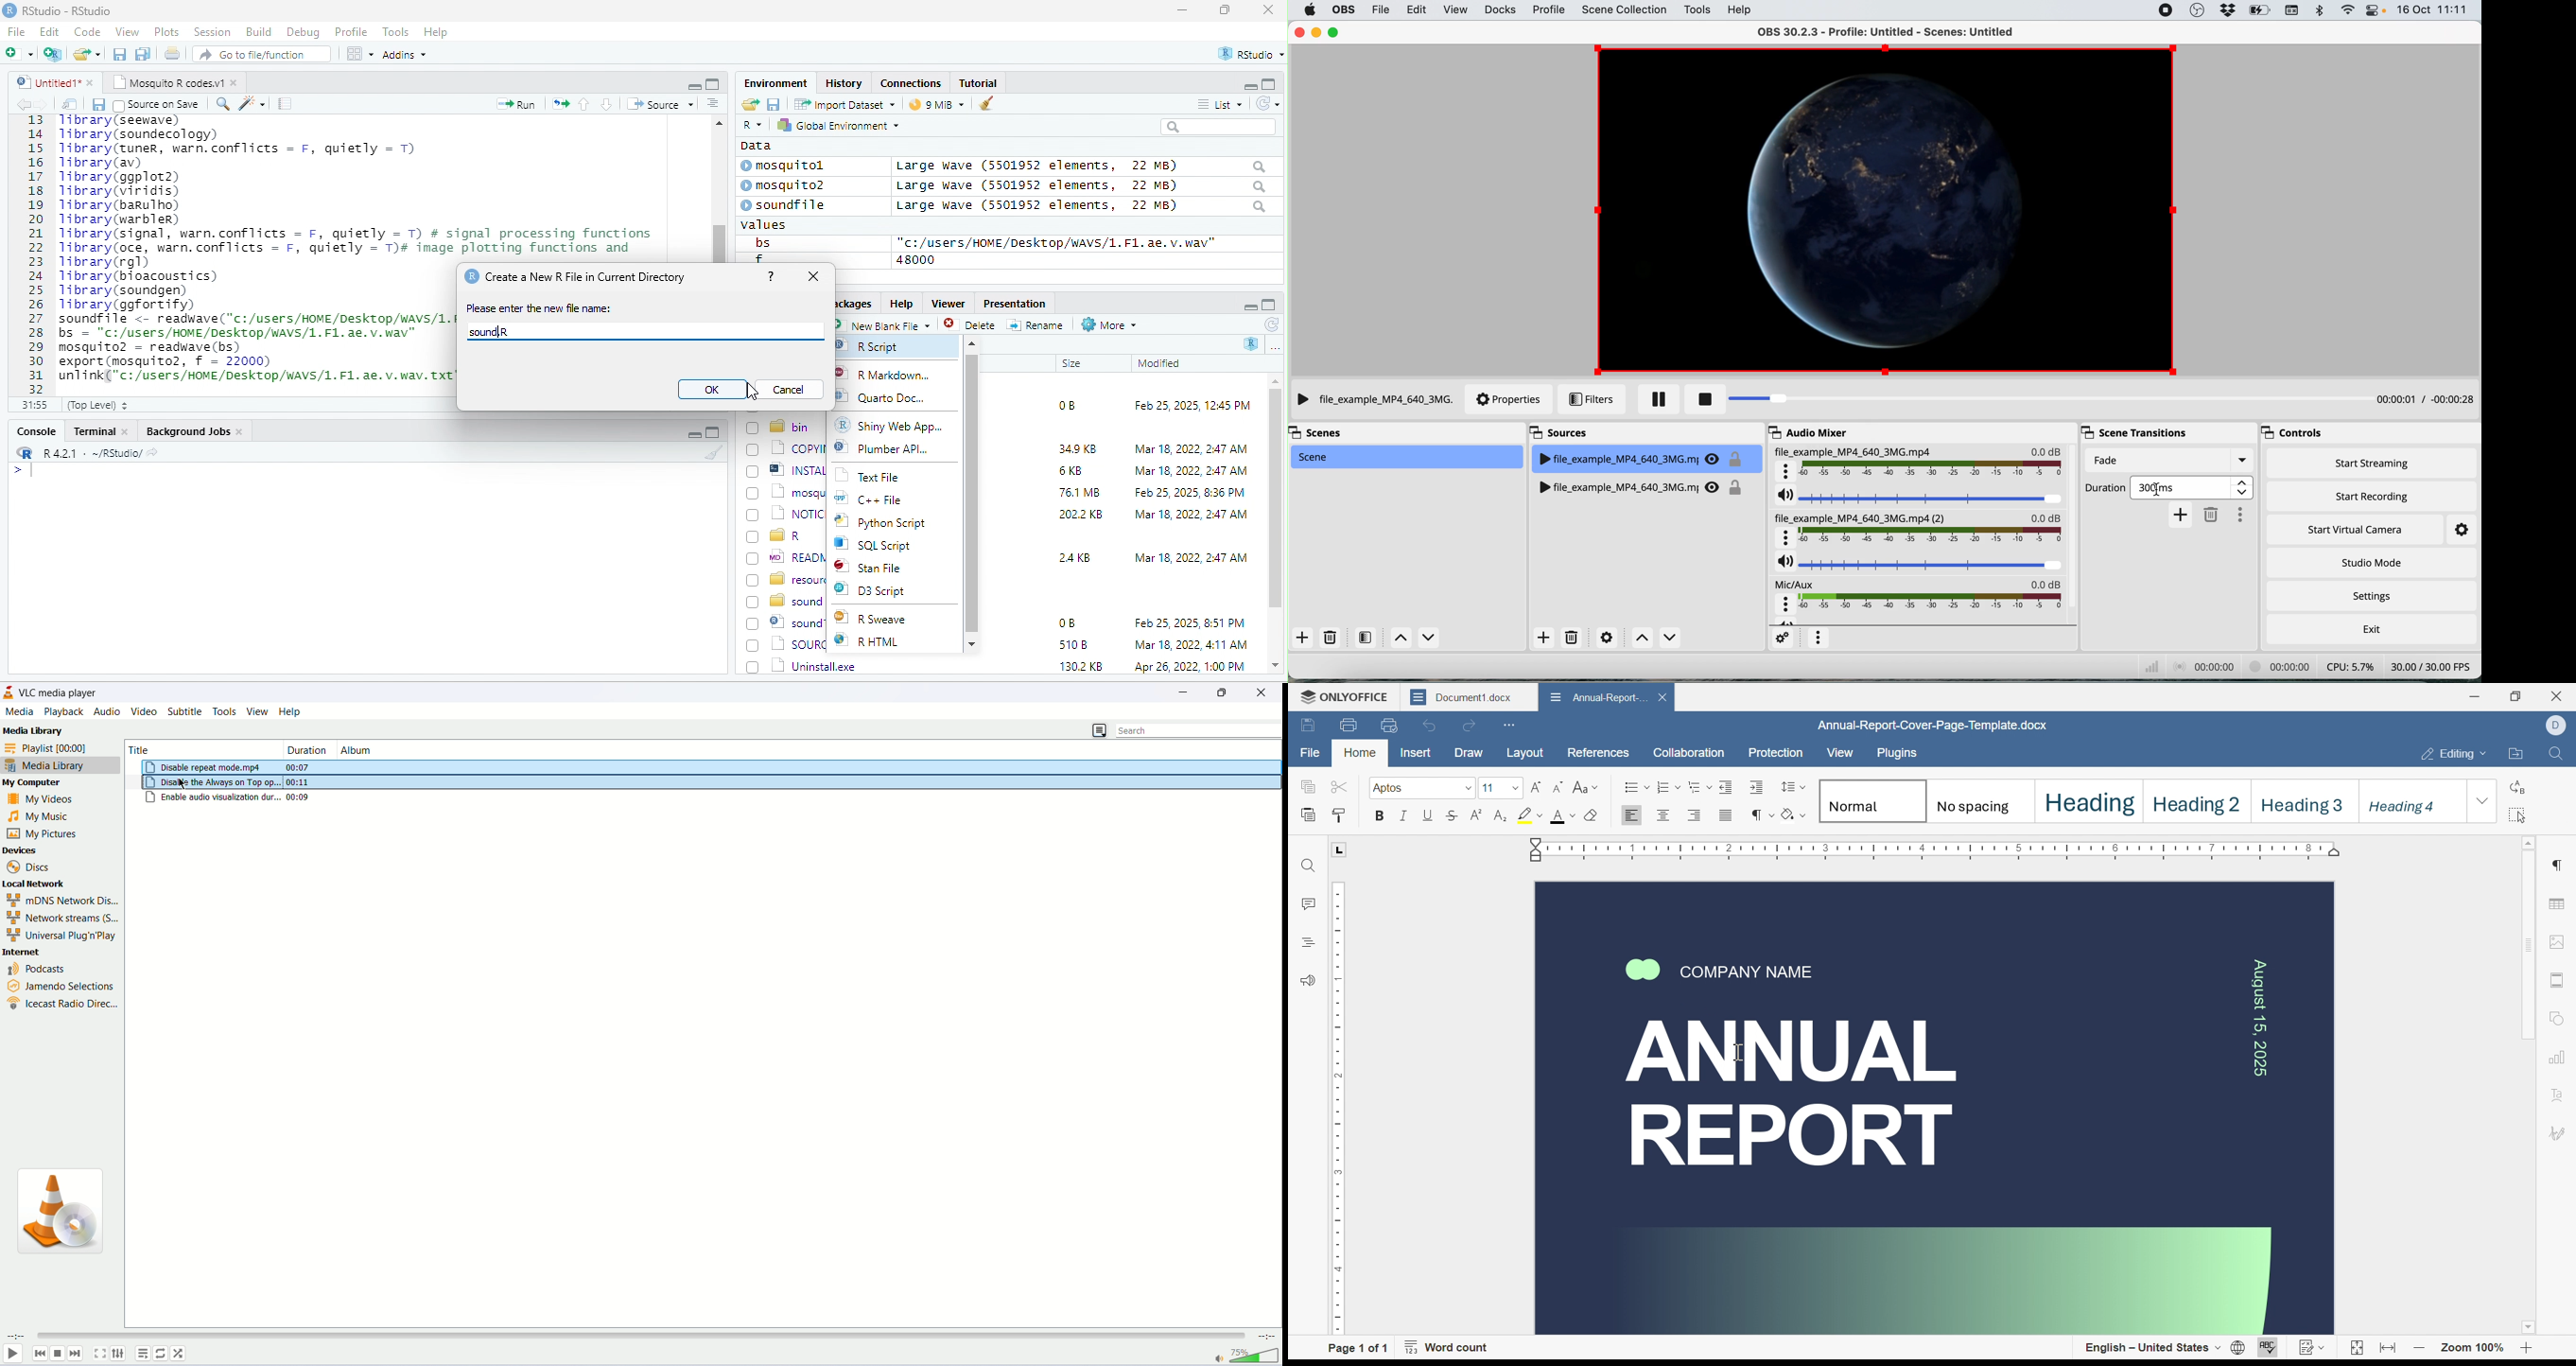 Image resolution: width=2576 pixels, height=1372 pixels. What do you see at coordinates (171, 81) in the screenshot?
I see `‘Mosquito R codes.vi` at bounding box center [171, 81].